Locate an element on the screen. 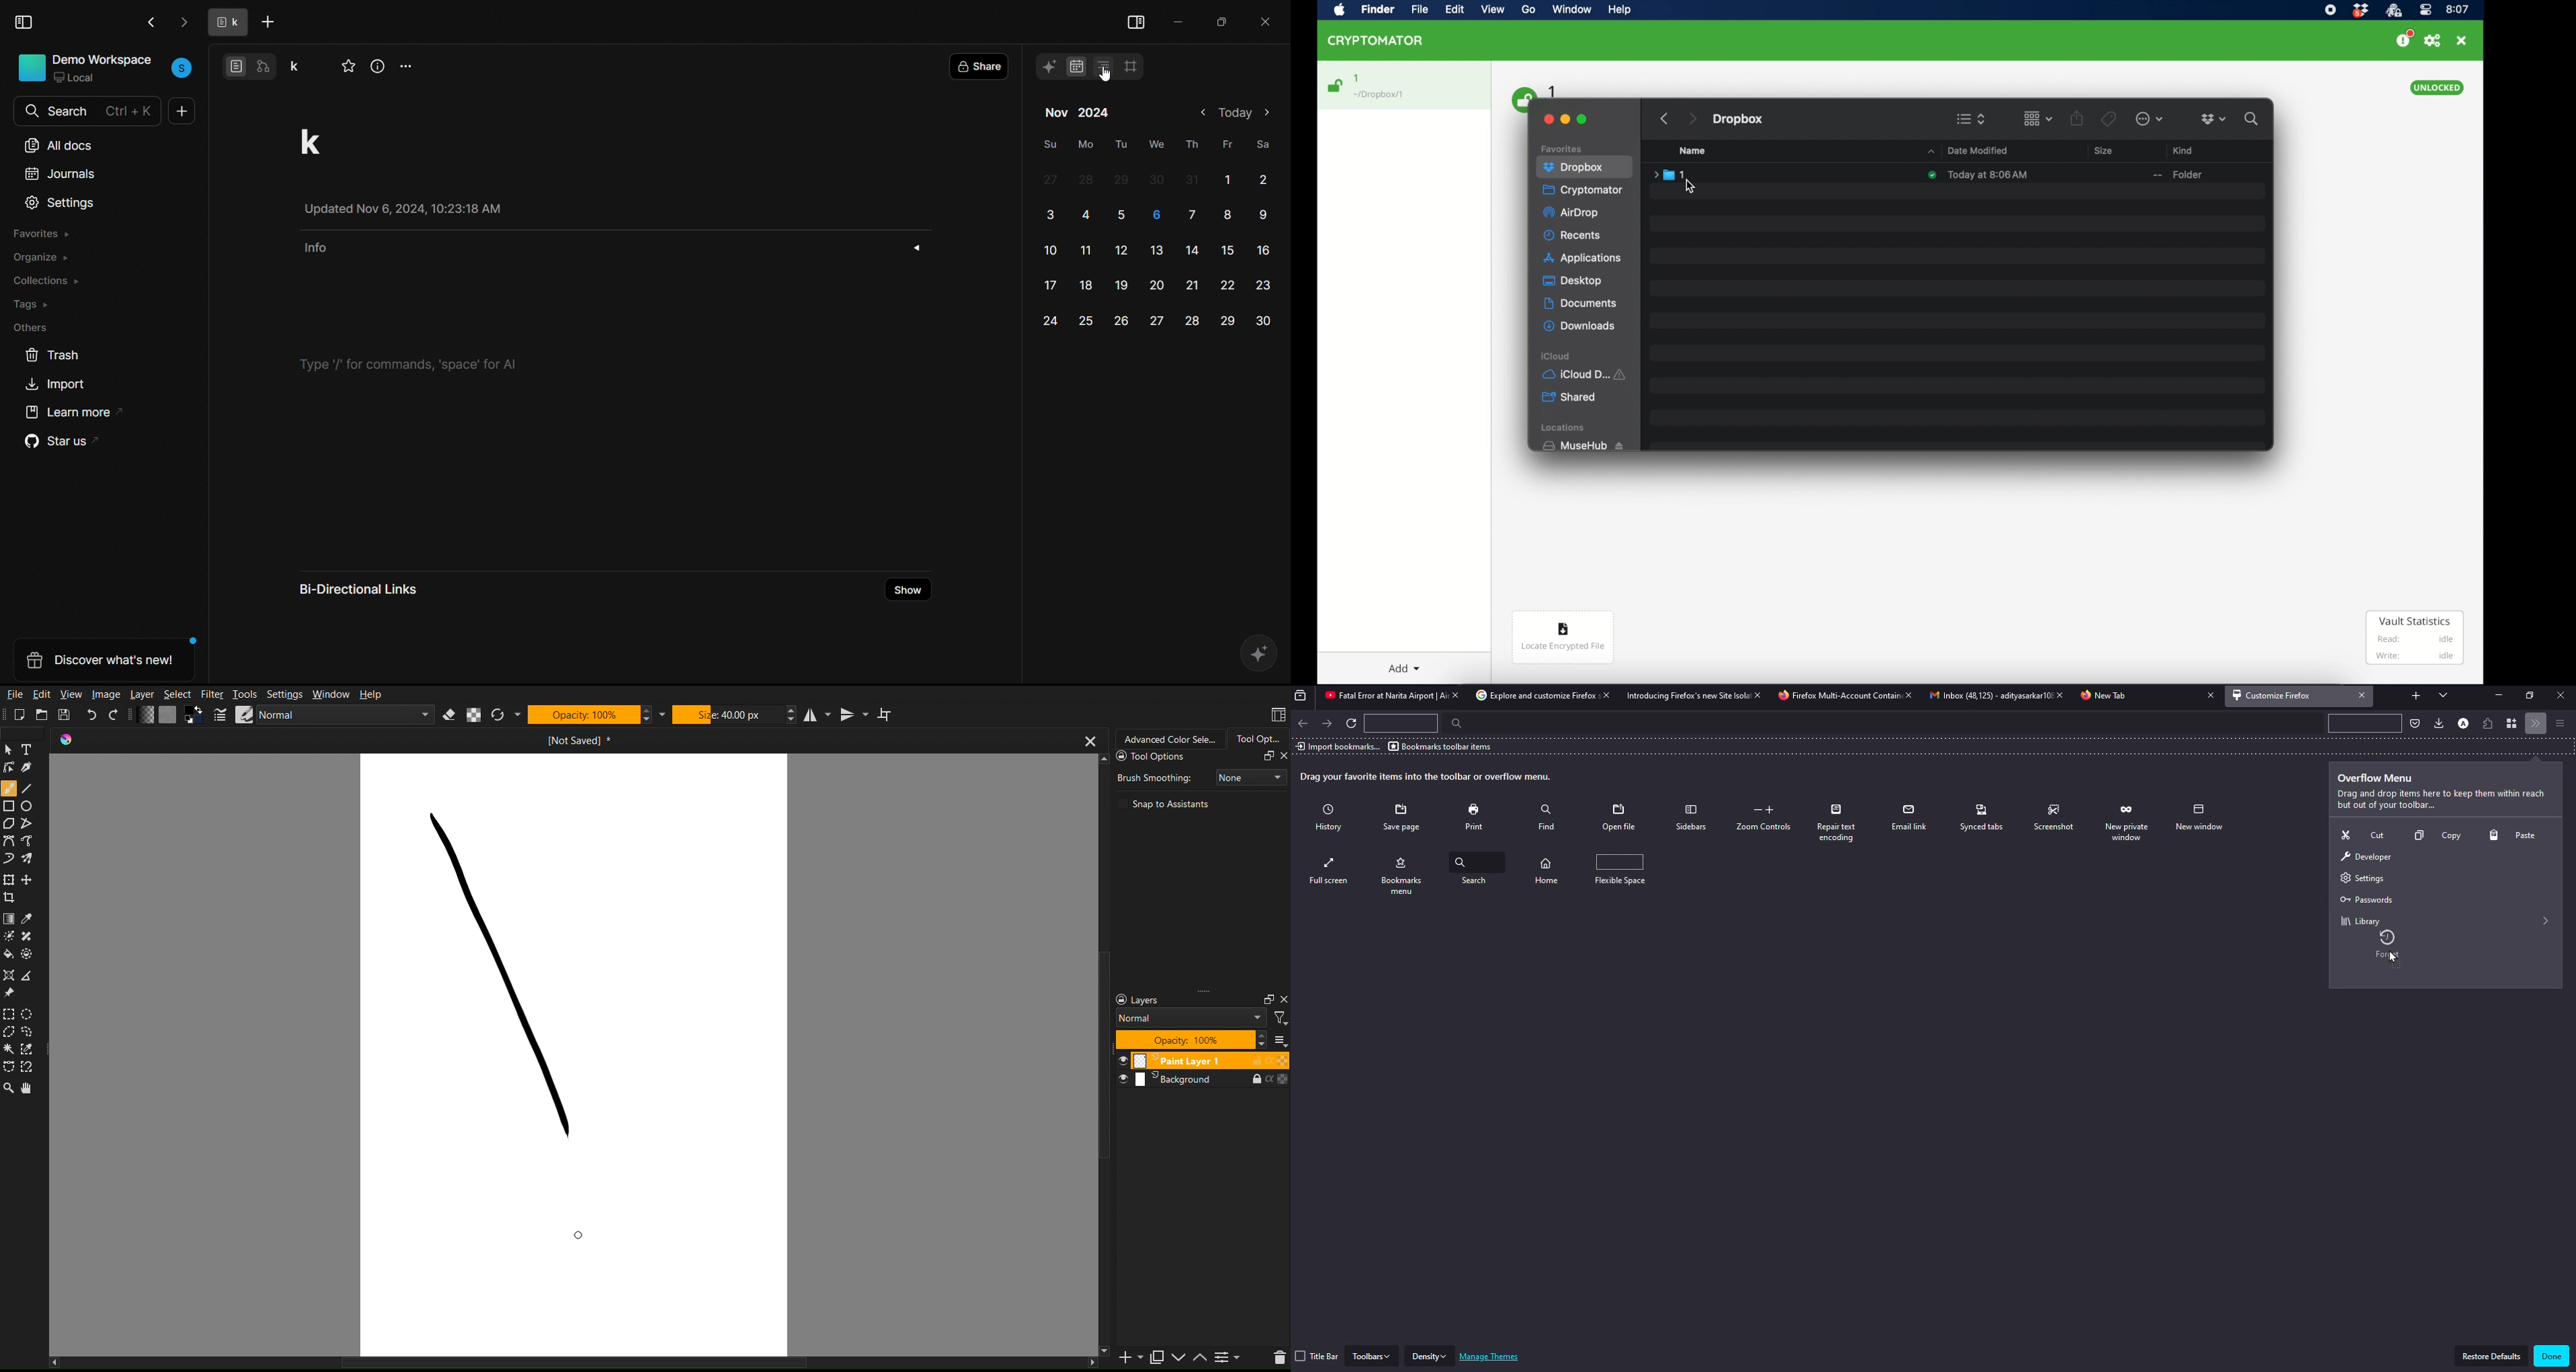  dropboxdropdown is located at coordinates (2214, 119).